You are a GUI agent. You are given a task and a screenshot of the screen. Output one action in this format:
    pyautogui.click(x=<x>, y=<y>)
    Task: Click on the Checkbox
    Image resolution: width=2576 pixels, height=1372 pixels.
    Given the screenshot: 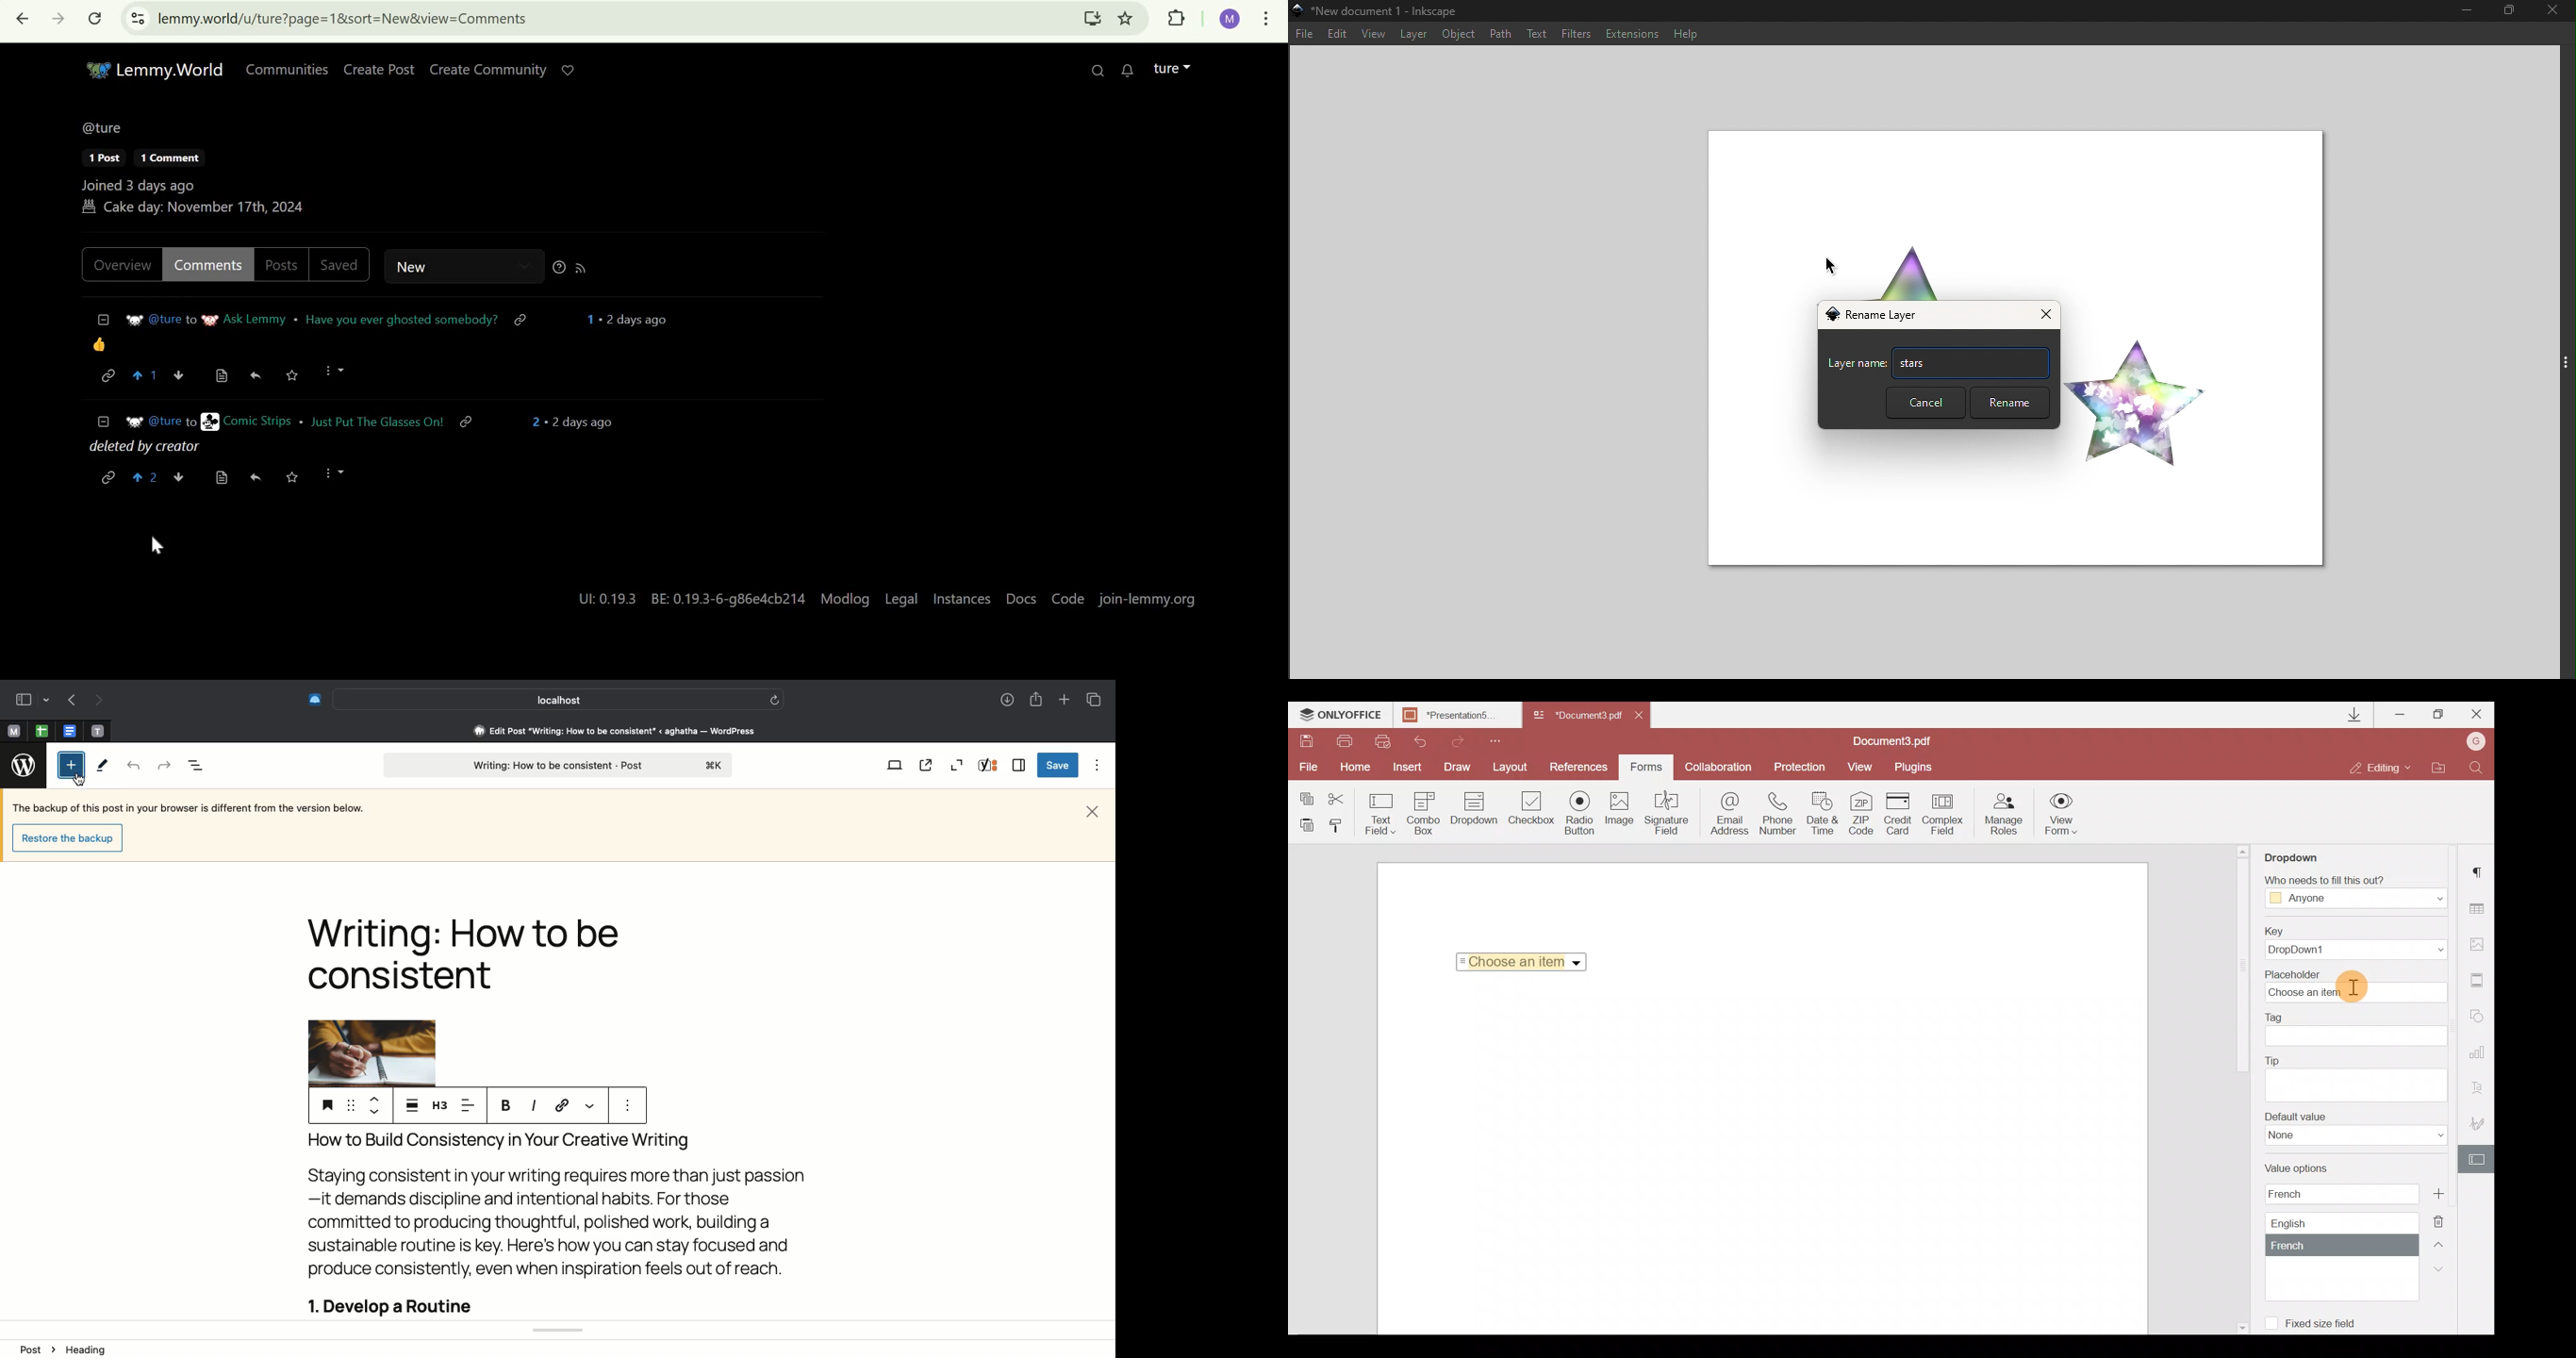 What is the action you would take?
    pyautogui.click(x=1529, y=810)
    